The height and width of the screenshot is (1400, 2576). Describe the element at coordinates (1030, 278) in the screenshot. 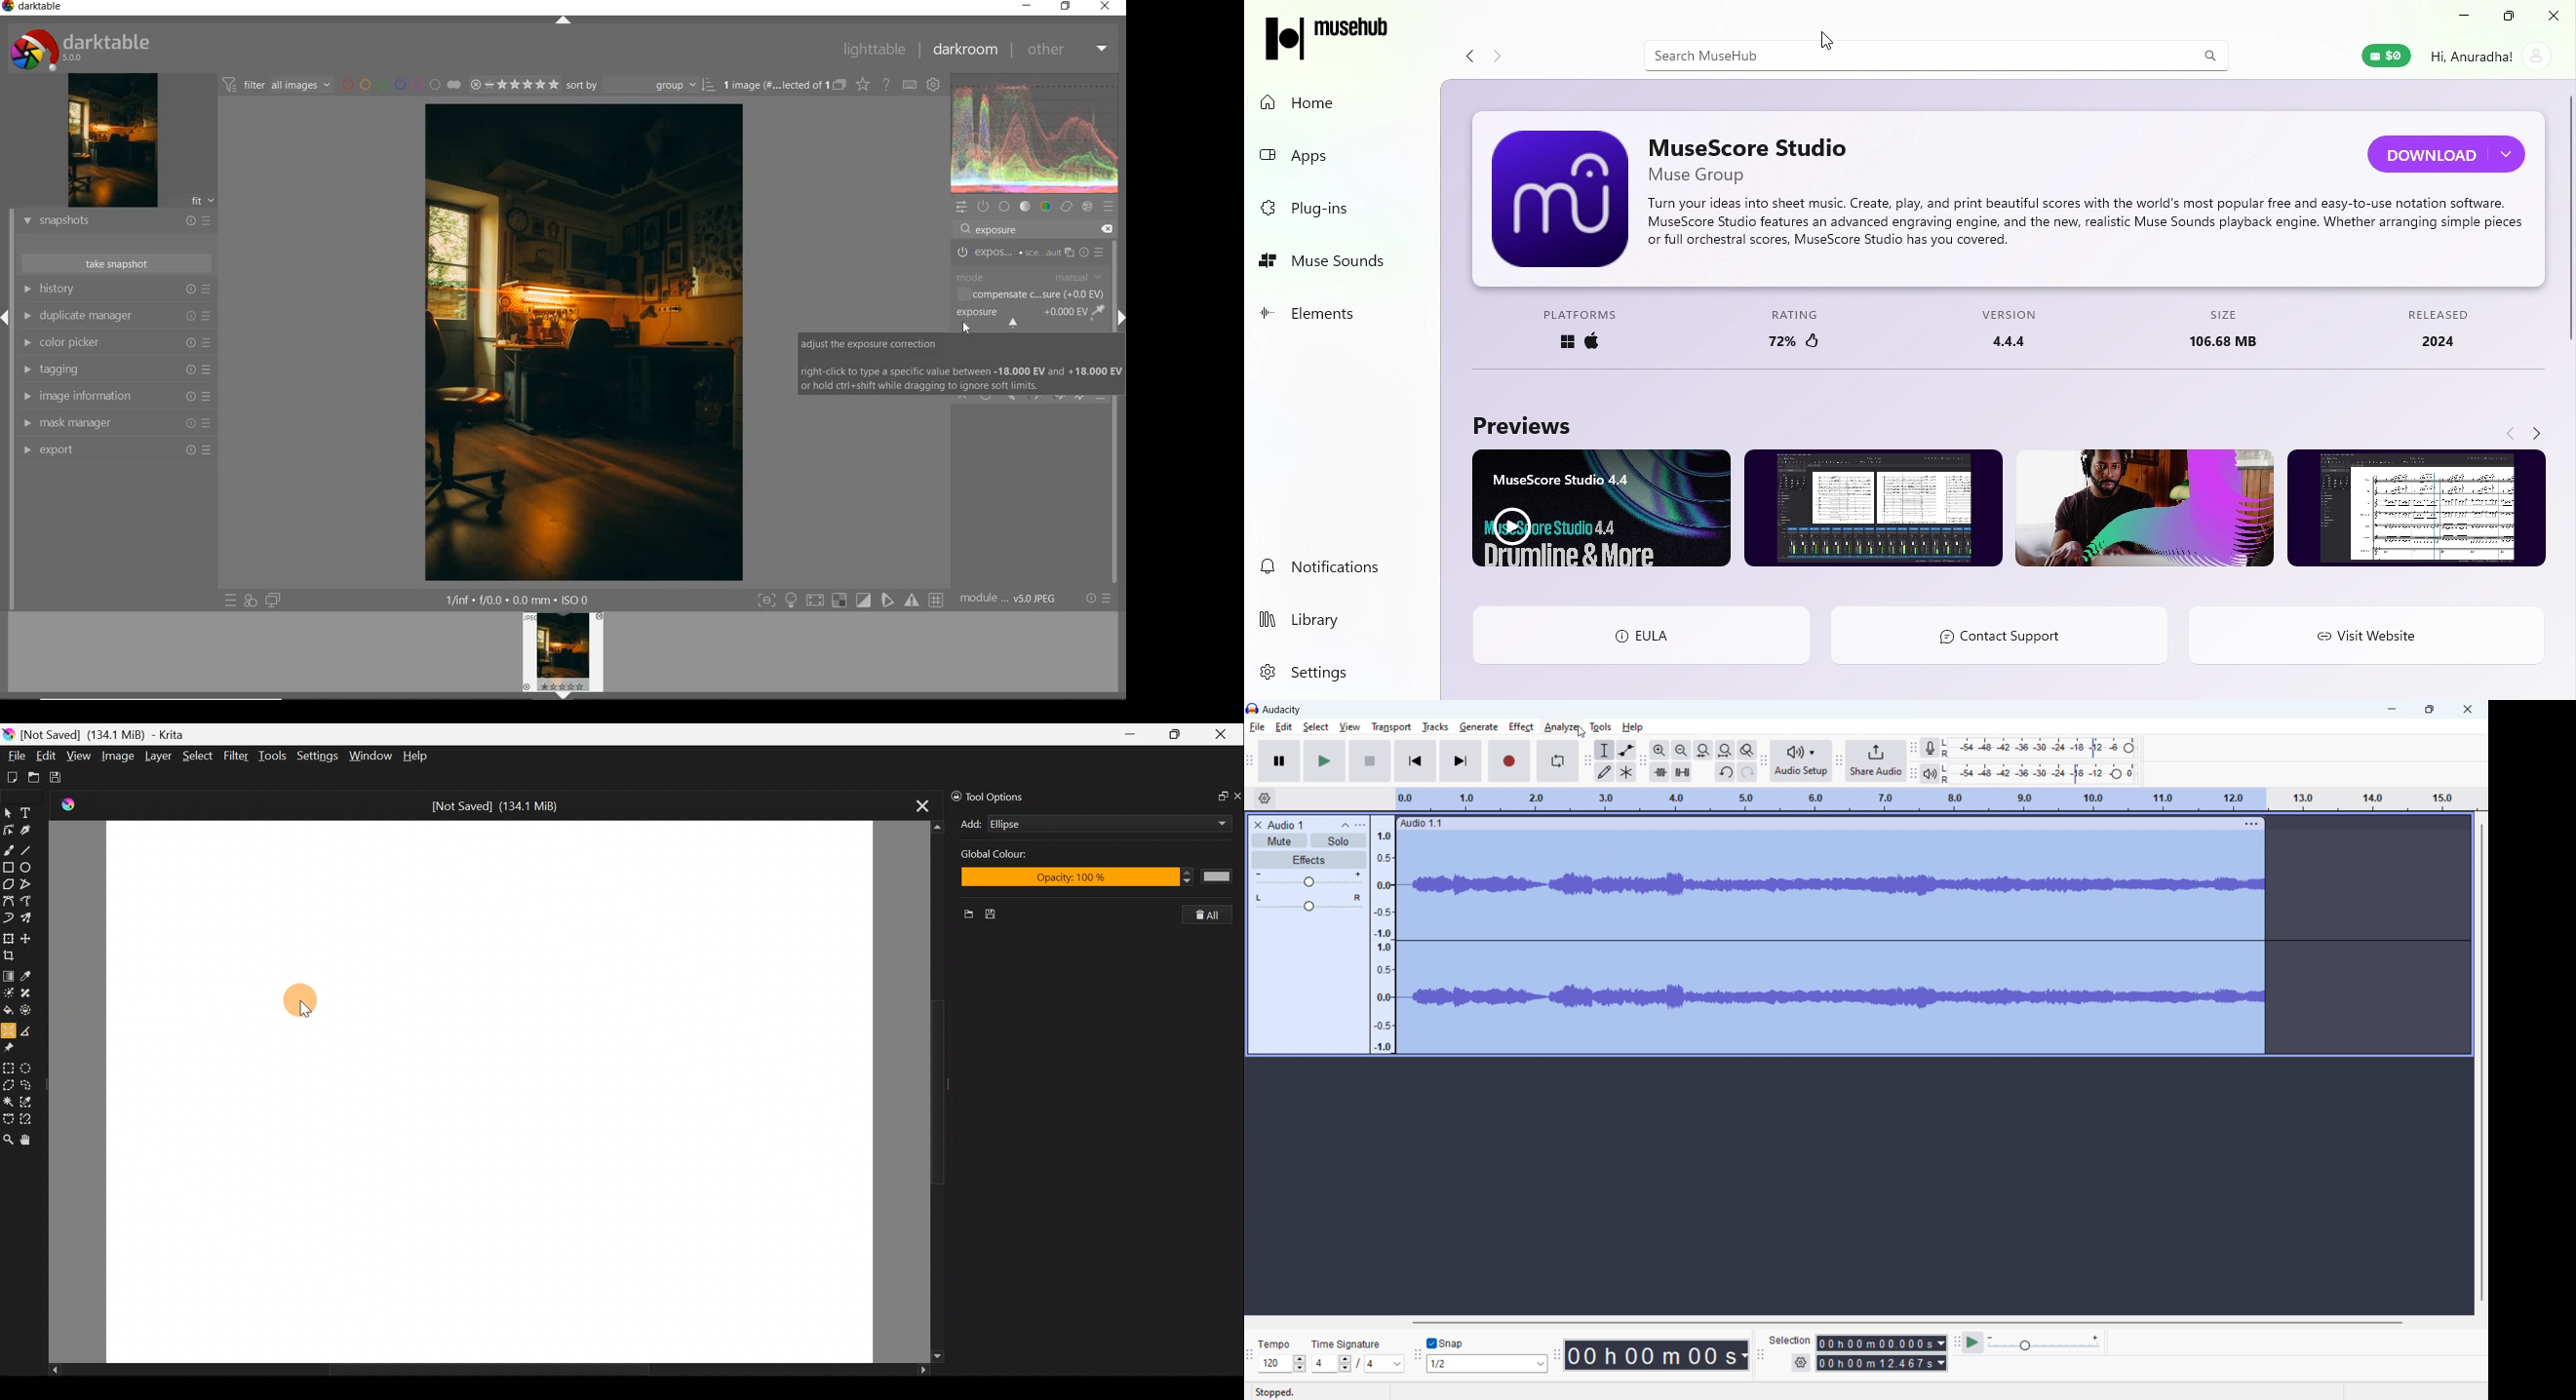

I see `mode` at that location.